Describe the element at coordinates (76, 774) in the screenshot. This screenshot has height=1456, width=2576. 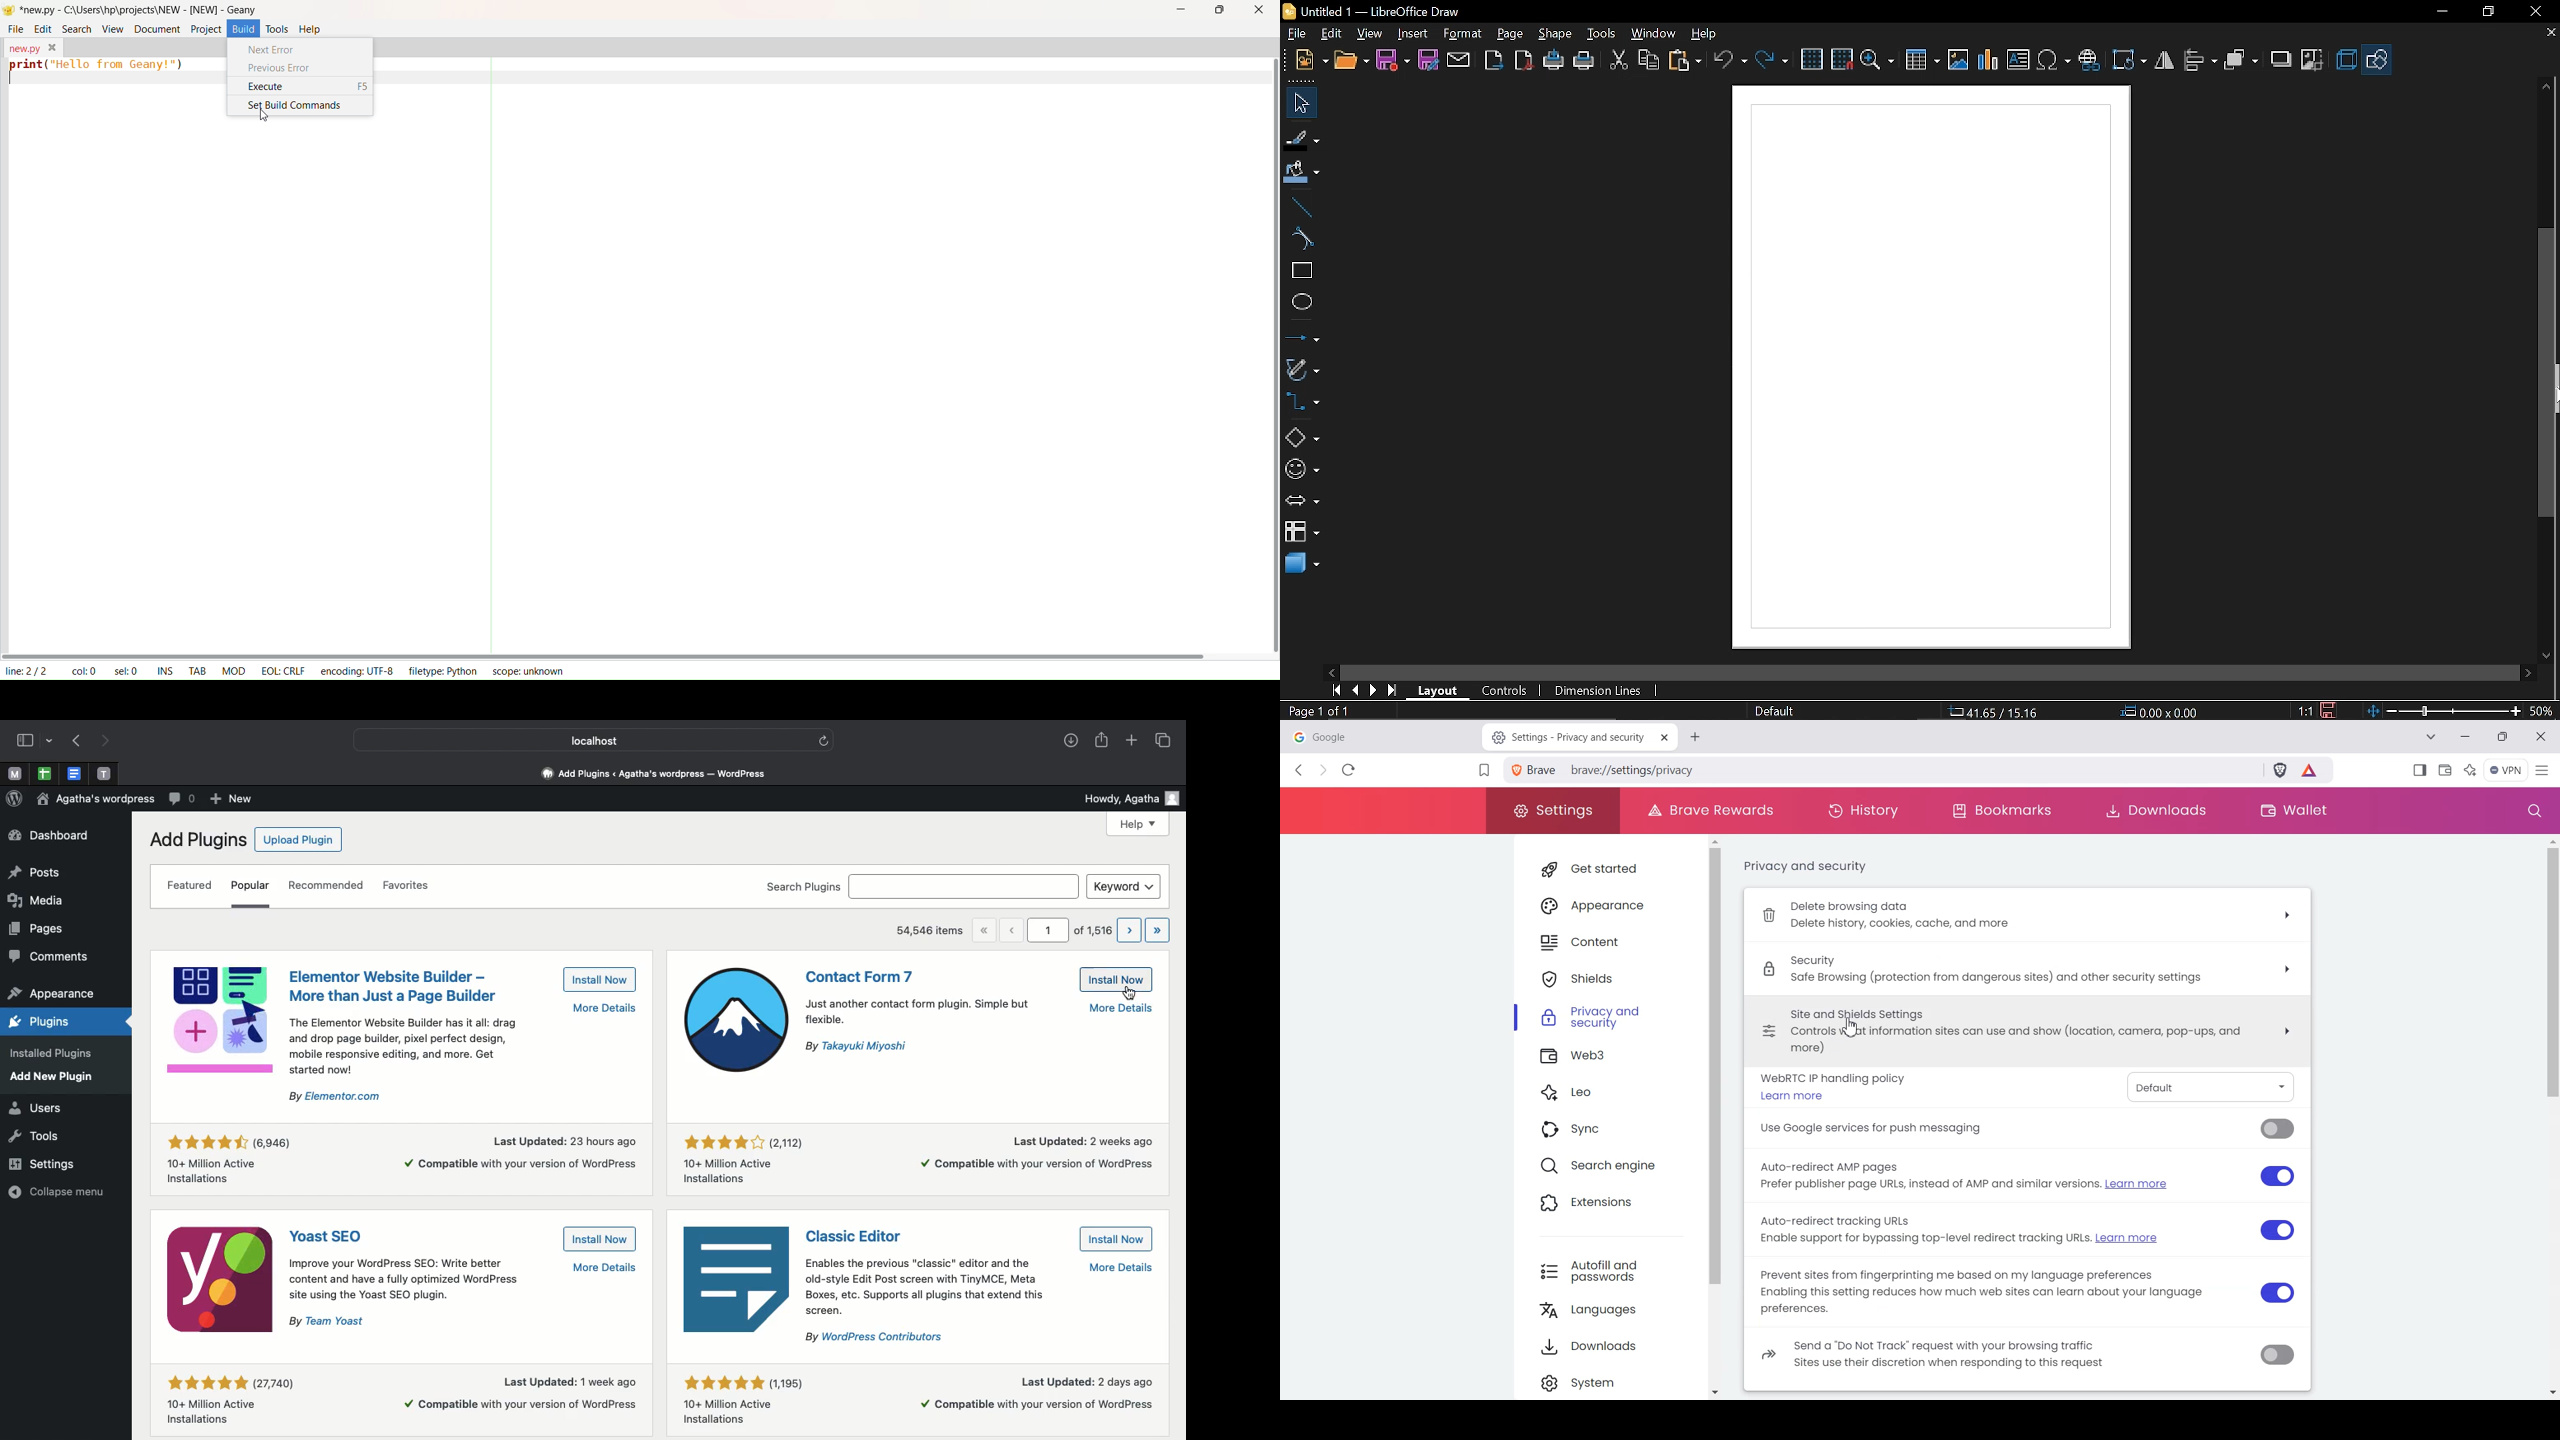
I see `Pinned tabs` at that location.